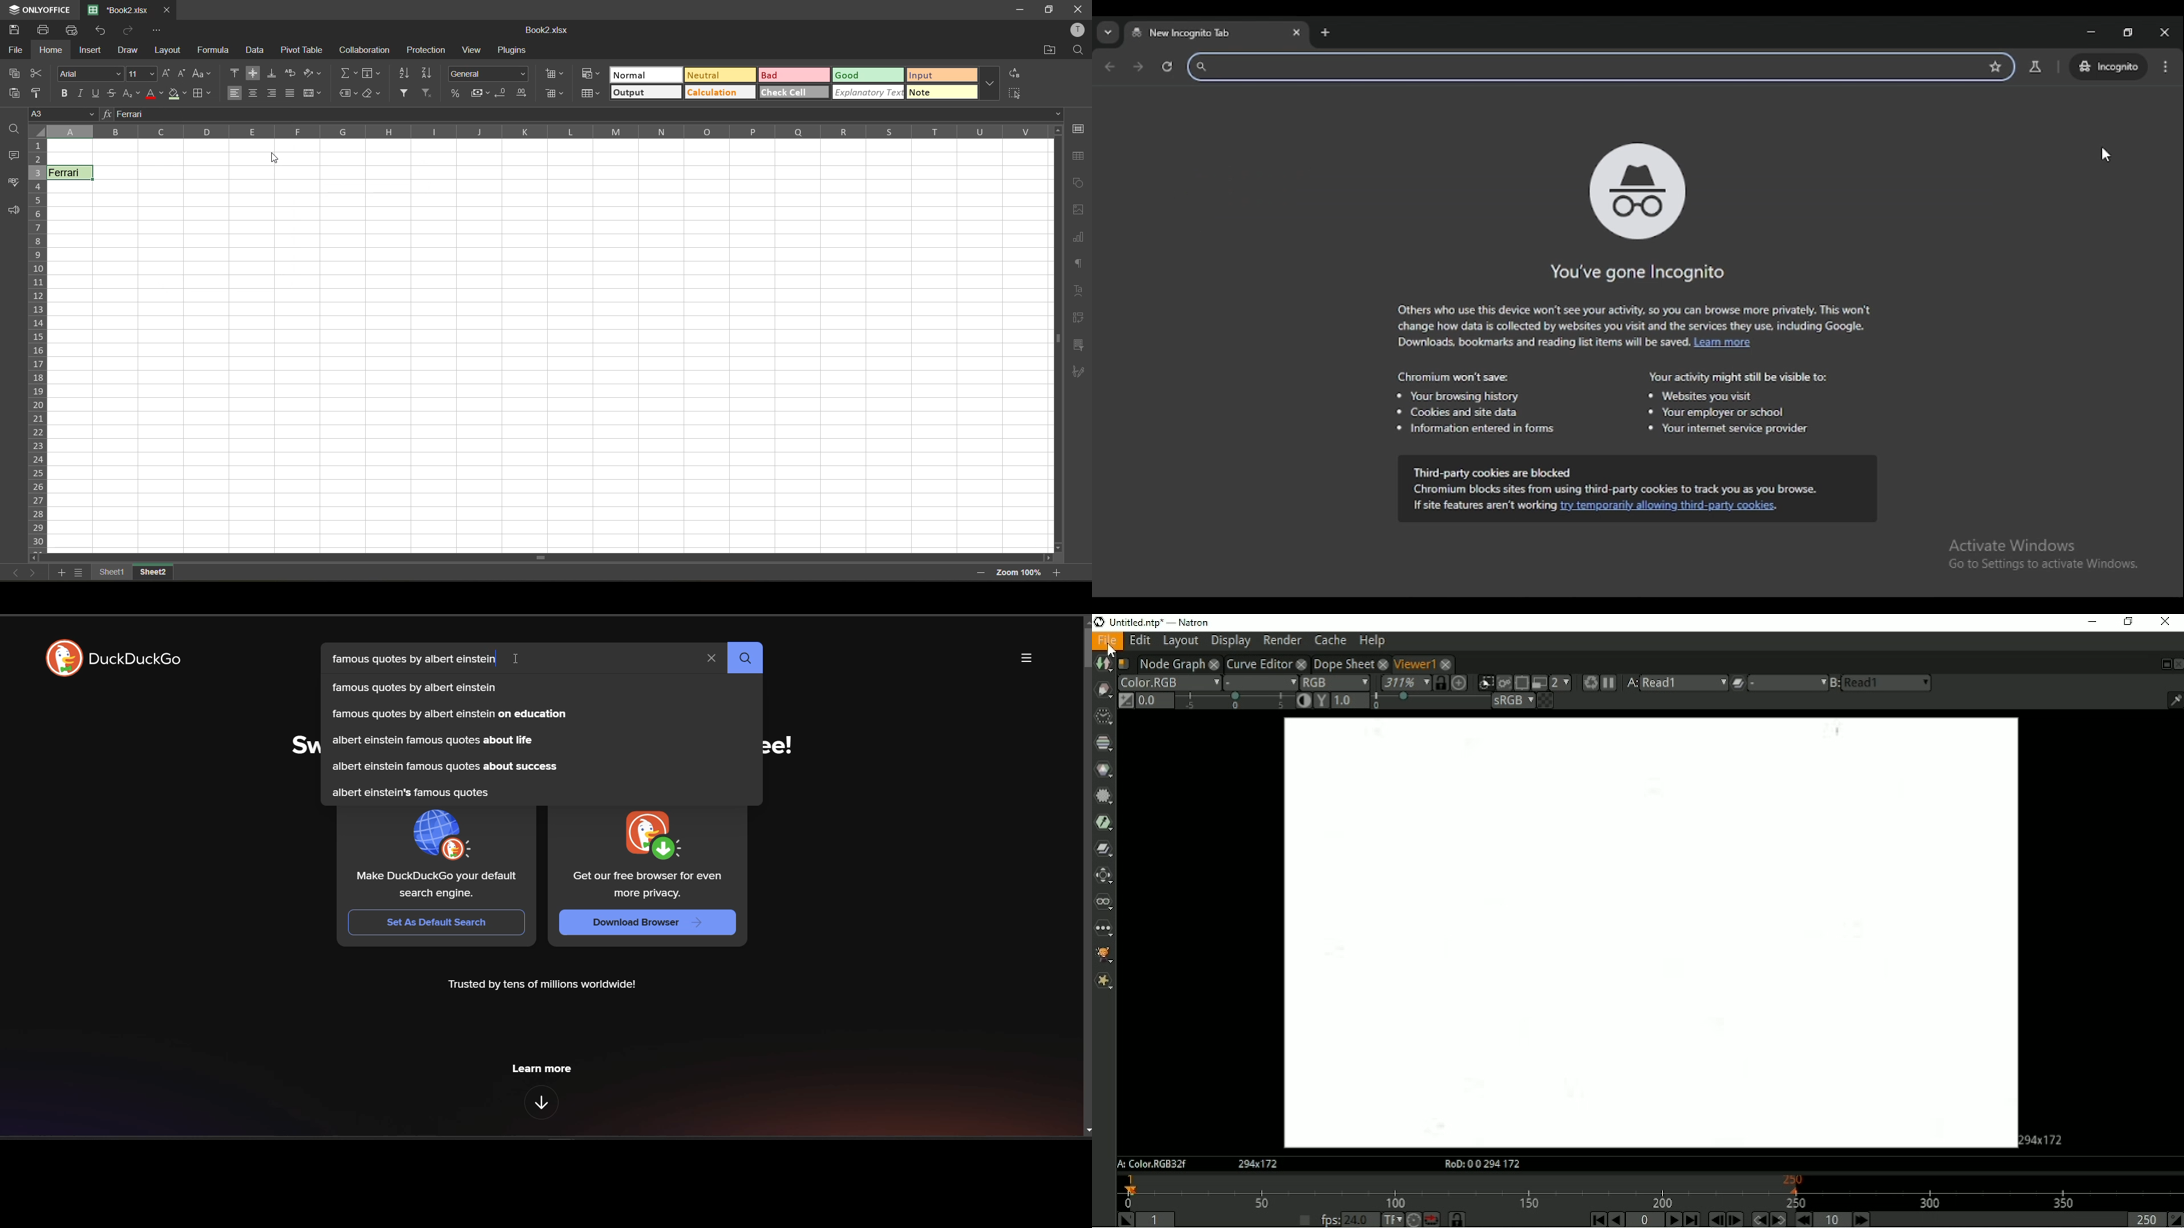  I want to click on sort descending, so click(427, 73).